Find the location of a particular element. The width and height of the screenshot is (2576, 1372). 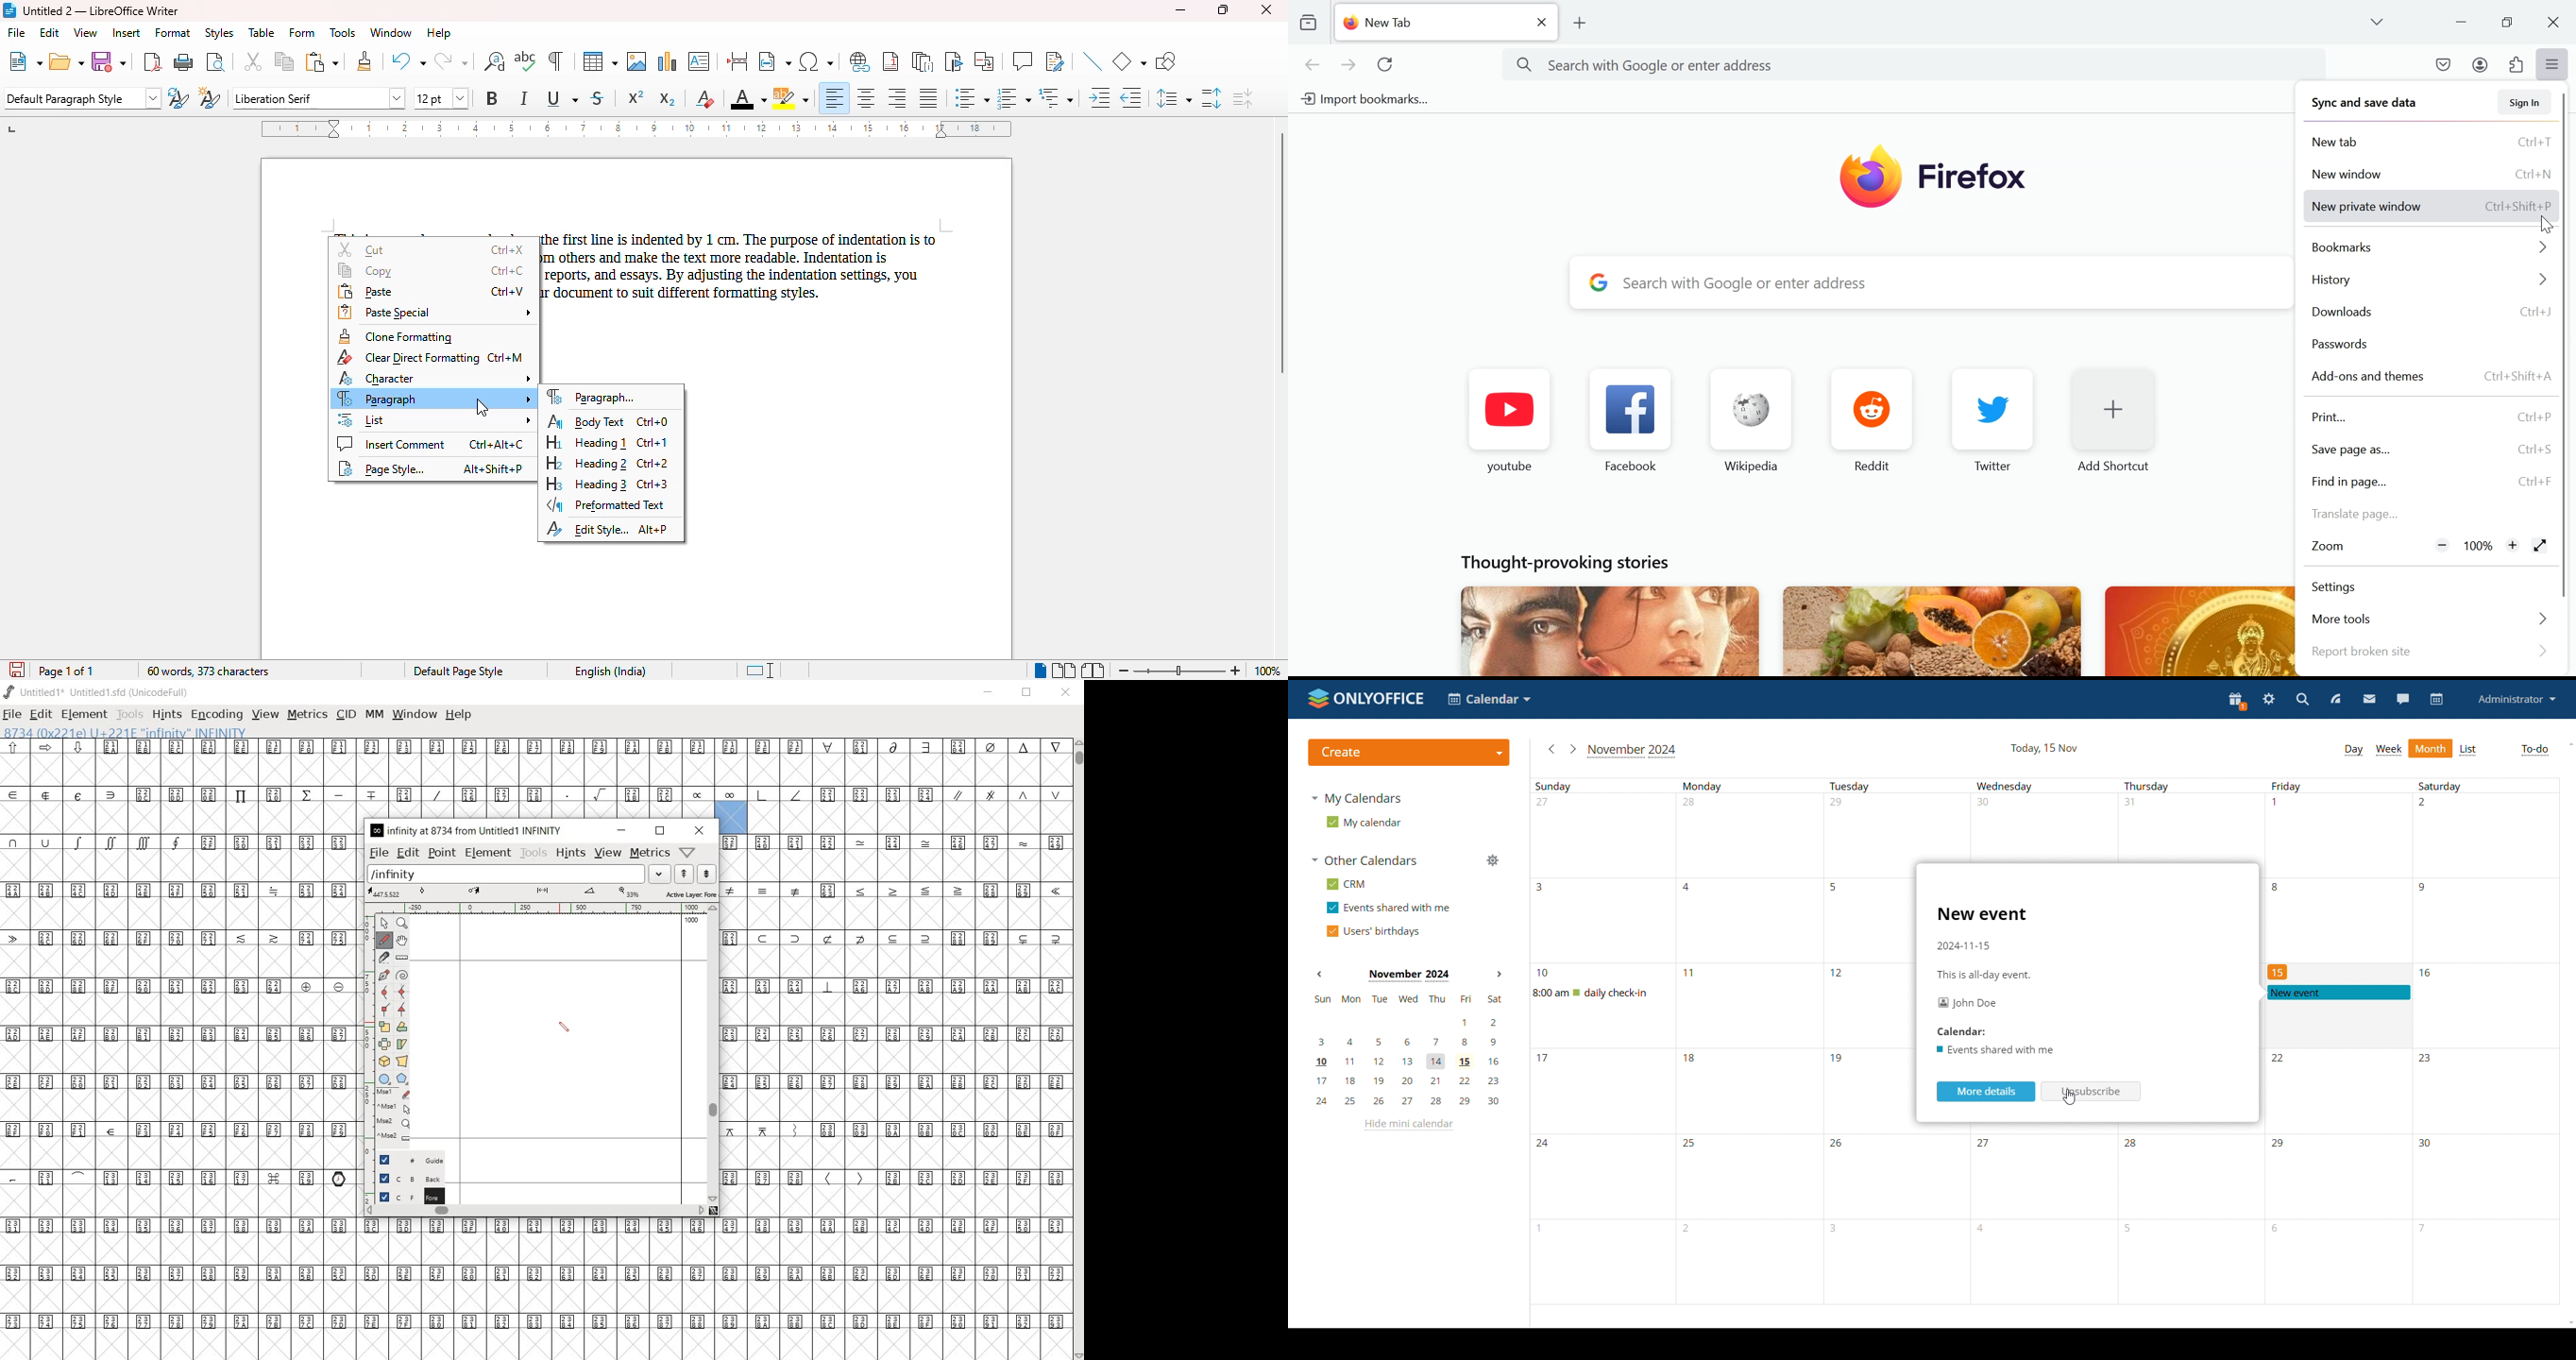

empty glyph slots is located at coordinates (895, 1104).